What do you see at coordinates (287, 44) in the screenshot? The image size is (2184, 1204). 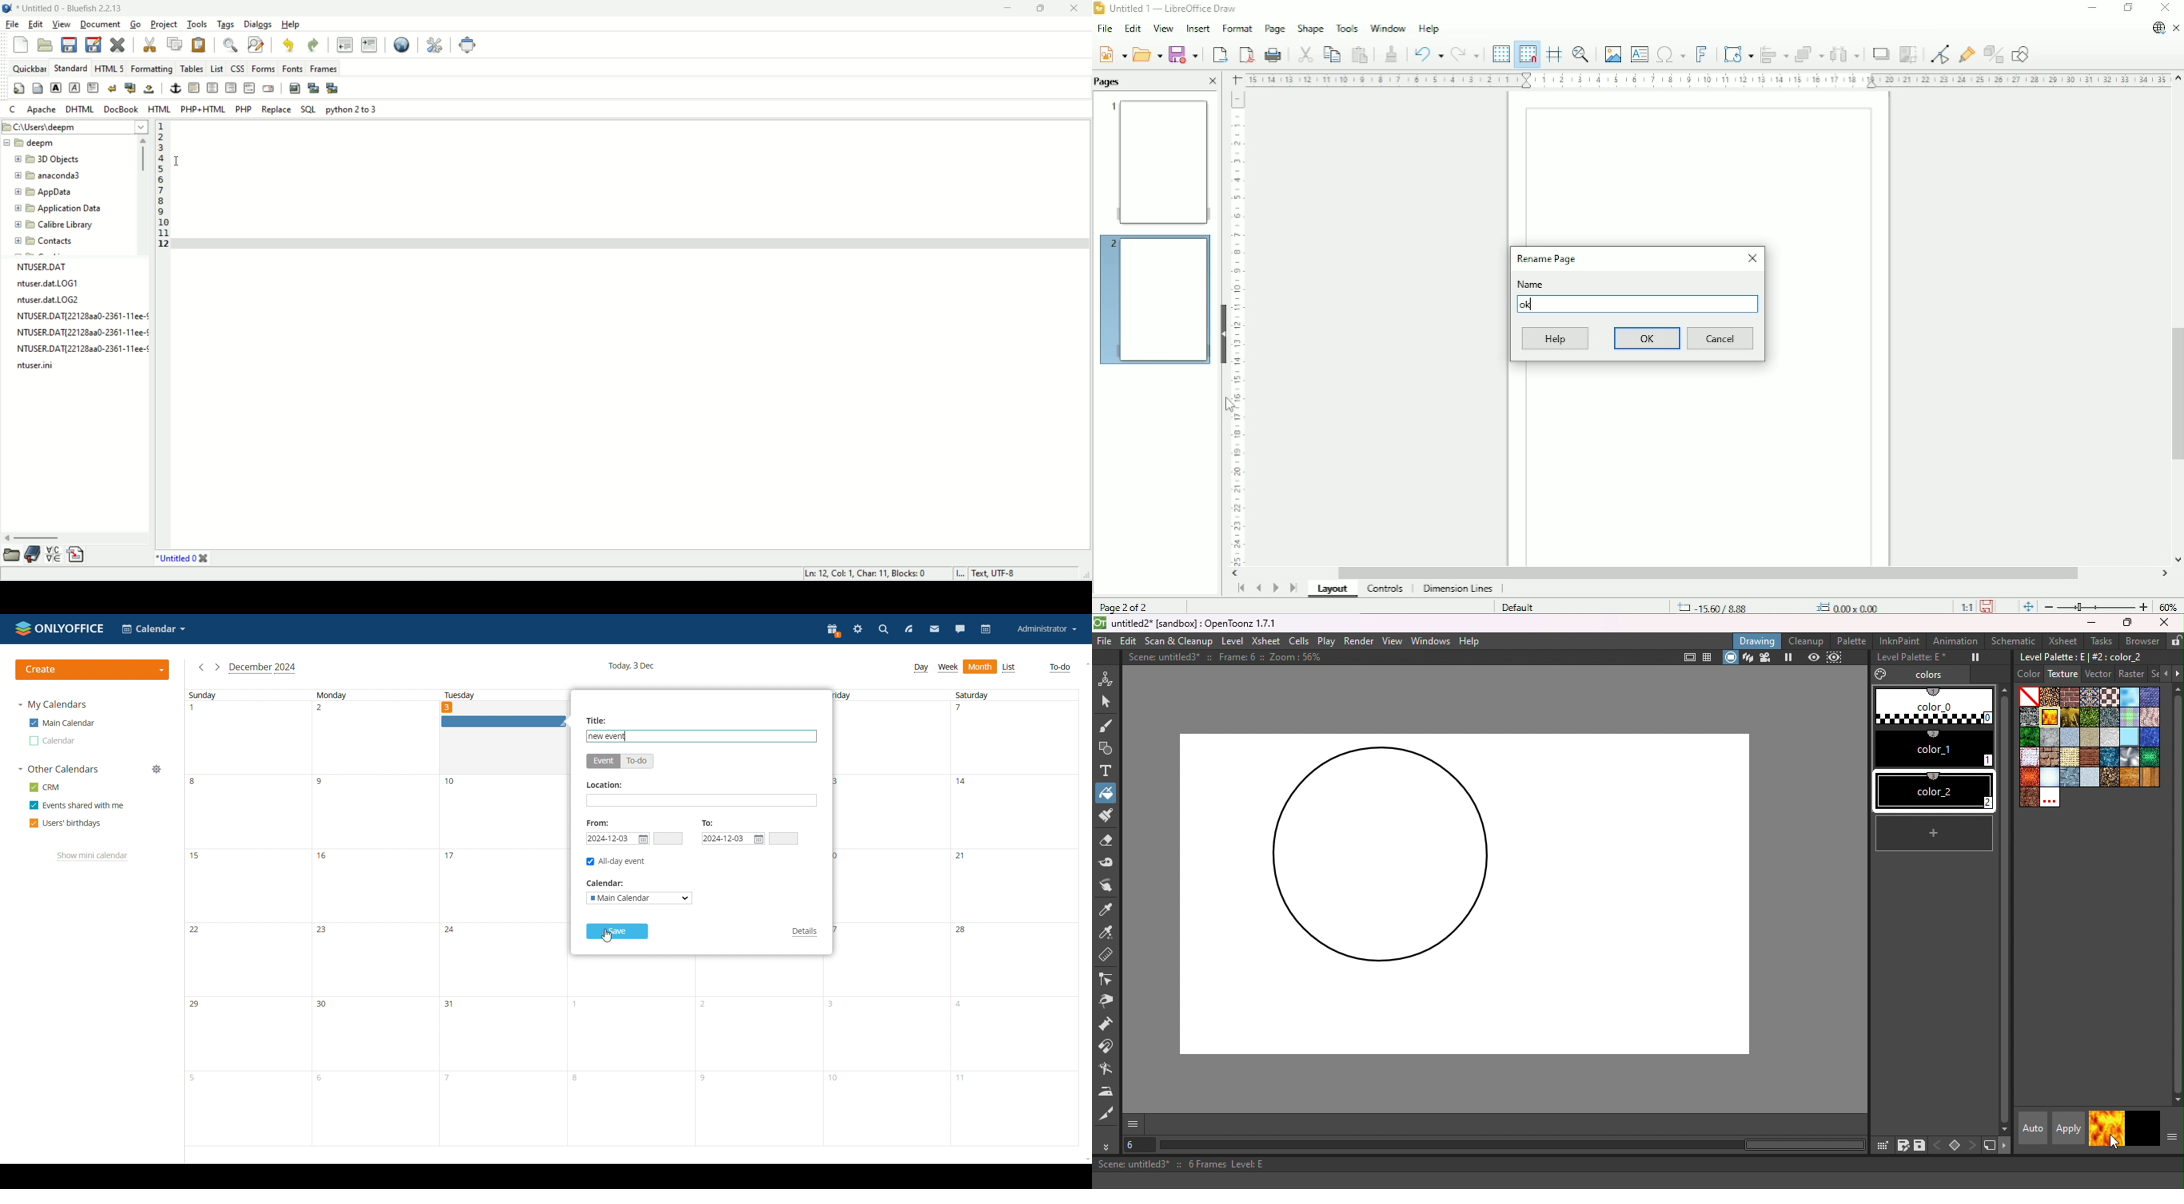 I see `undo` at bounding box center [287, 44].